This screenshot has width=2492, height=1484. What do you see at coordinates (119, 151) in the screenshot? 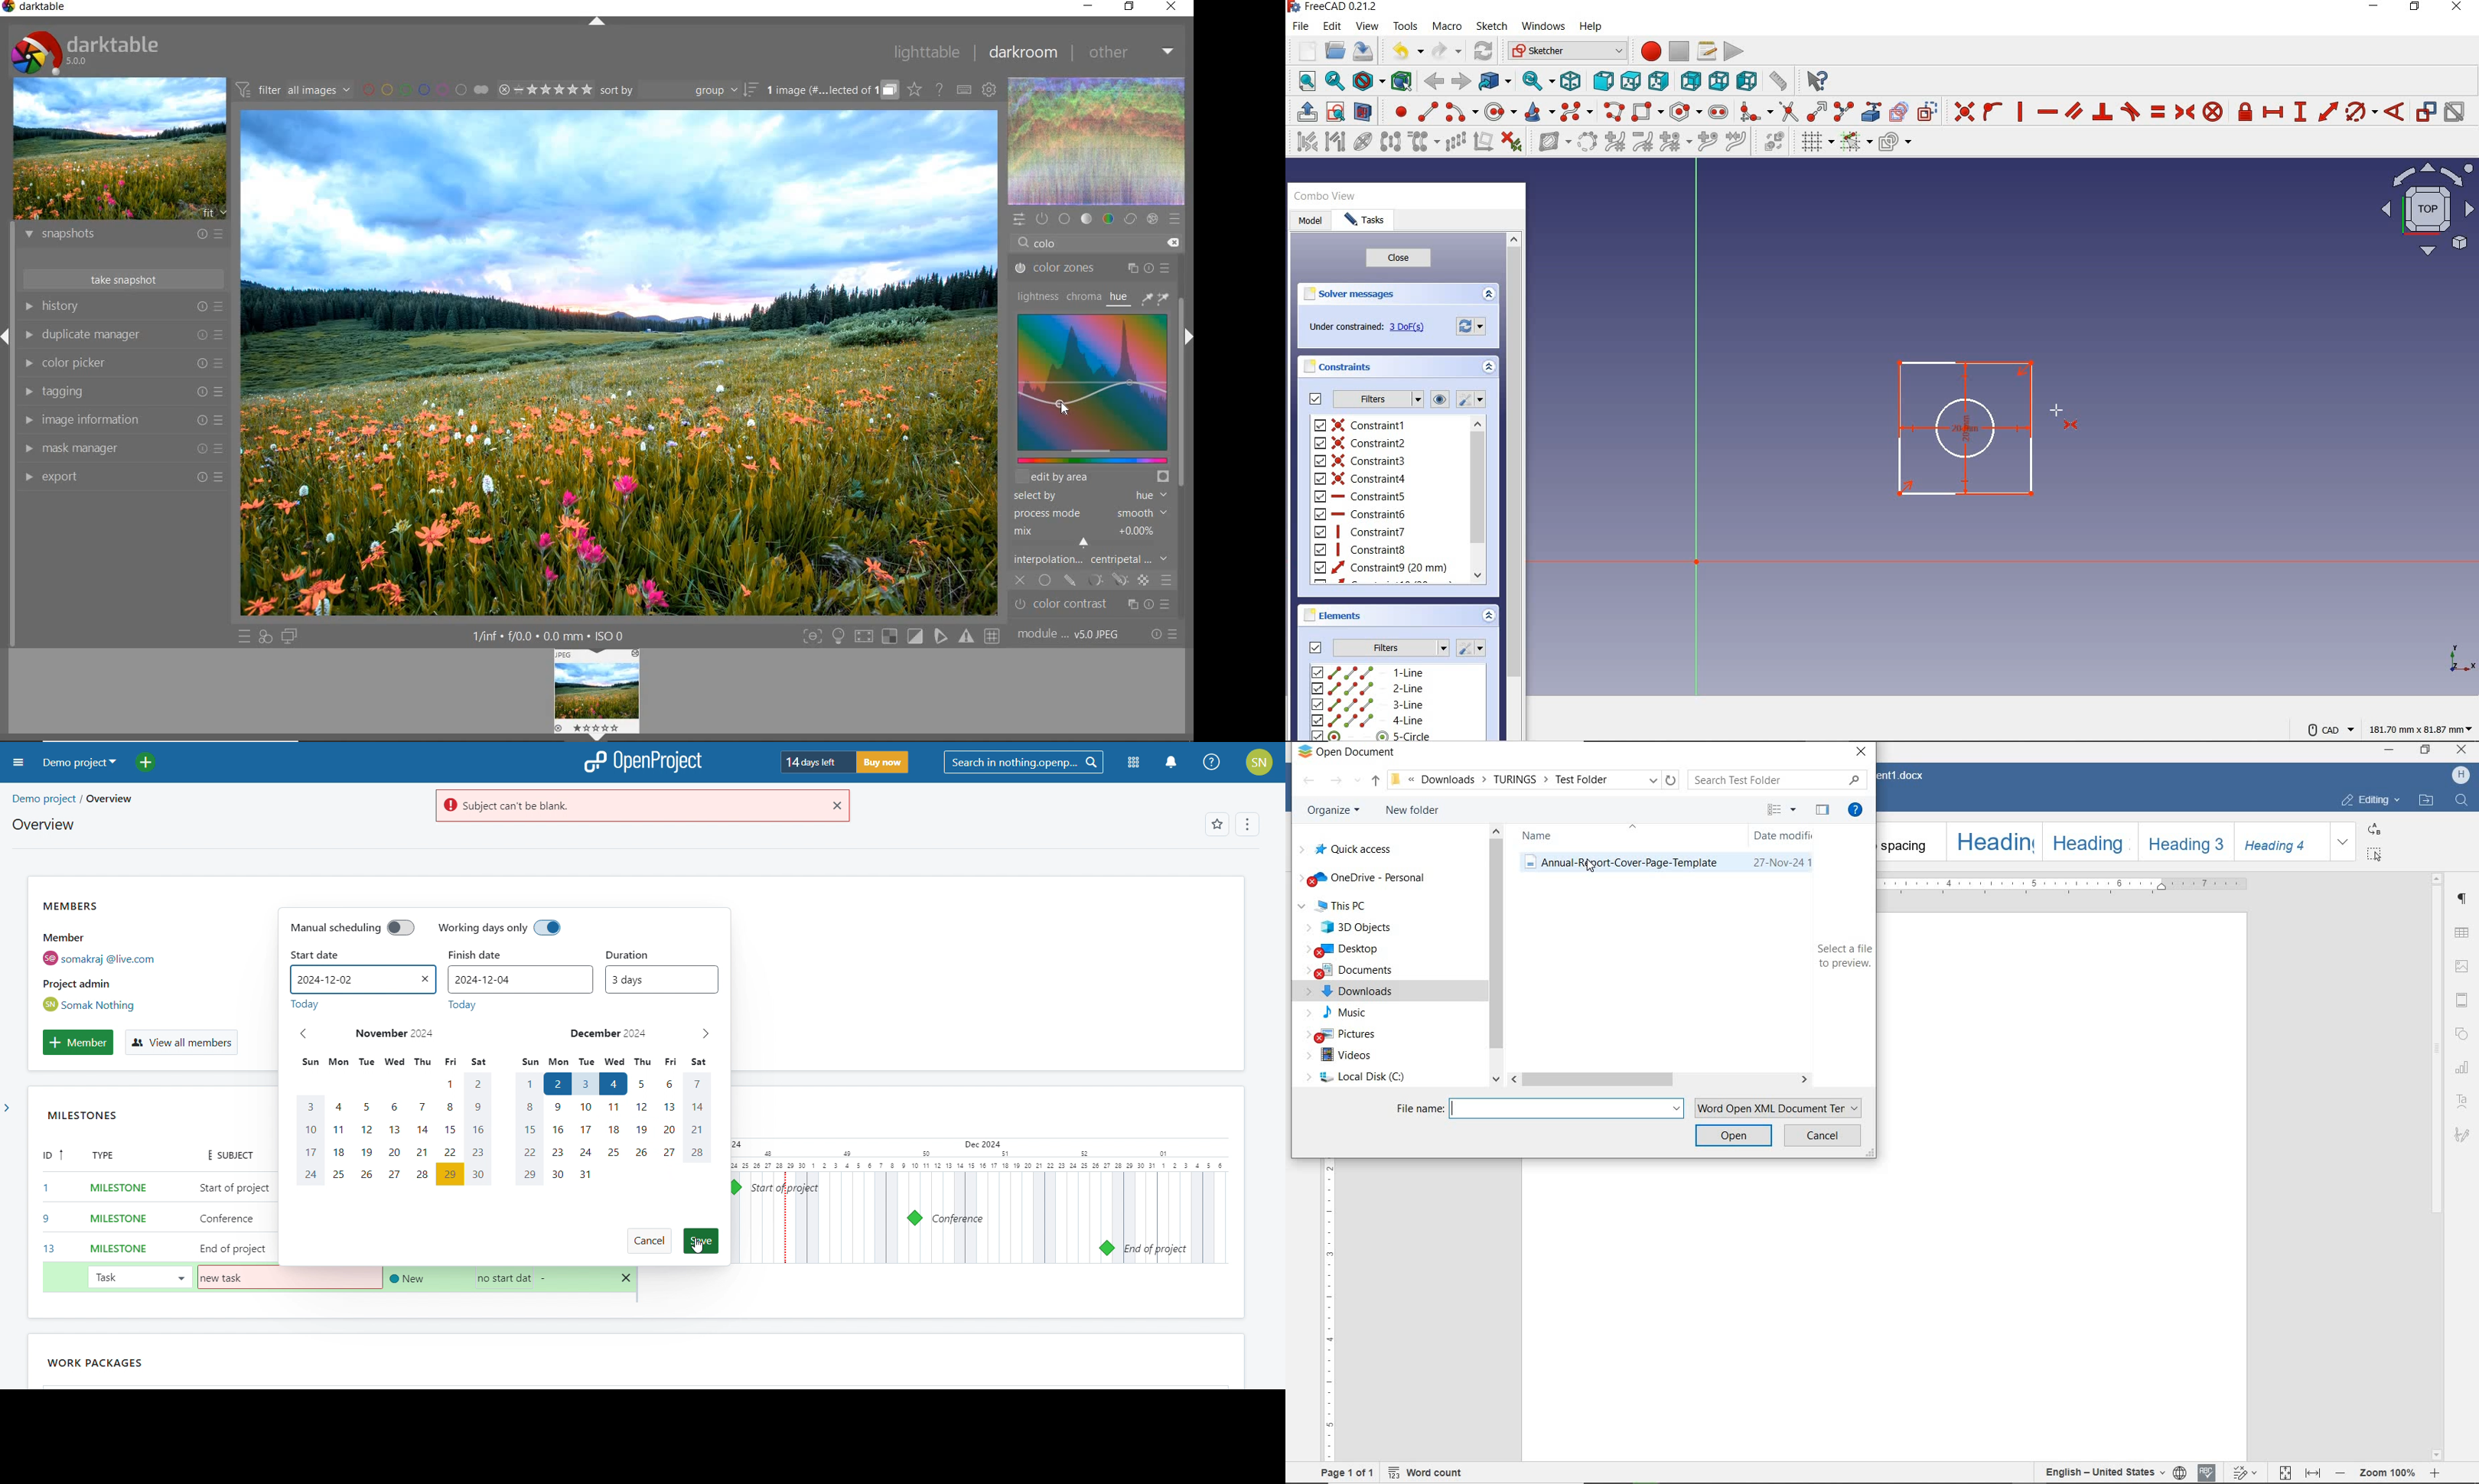
I see `image preview` at bounding box center [119, 151].